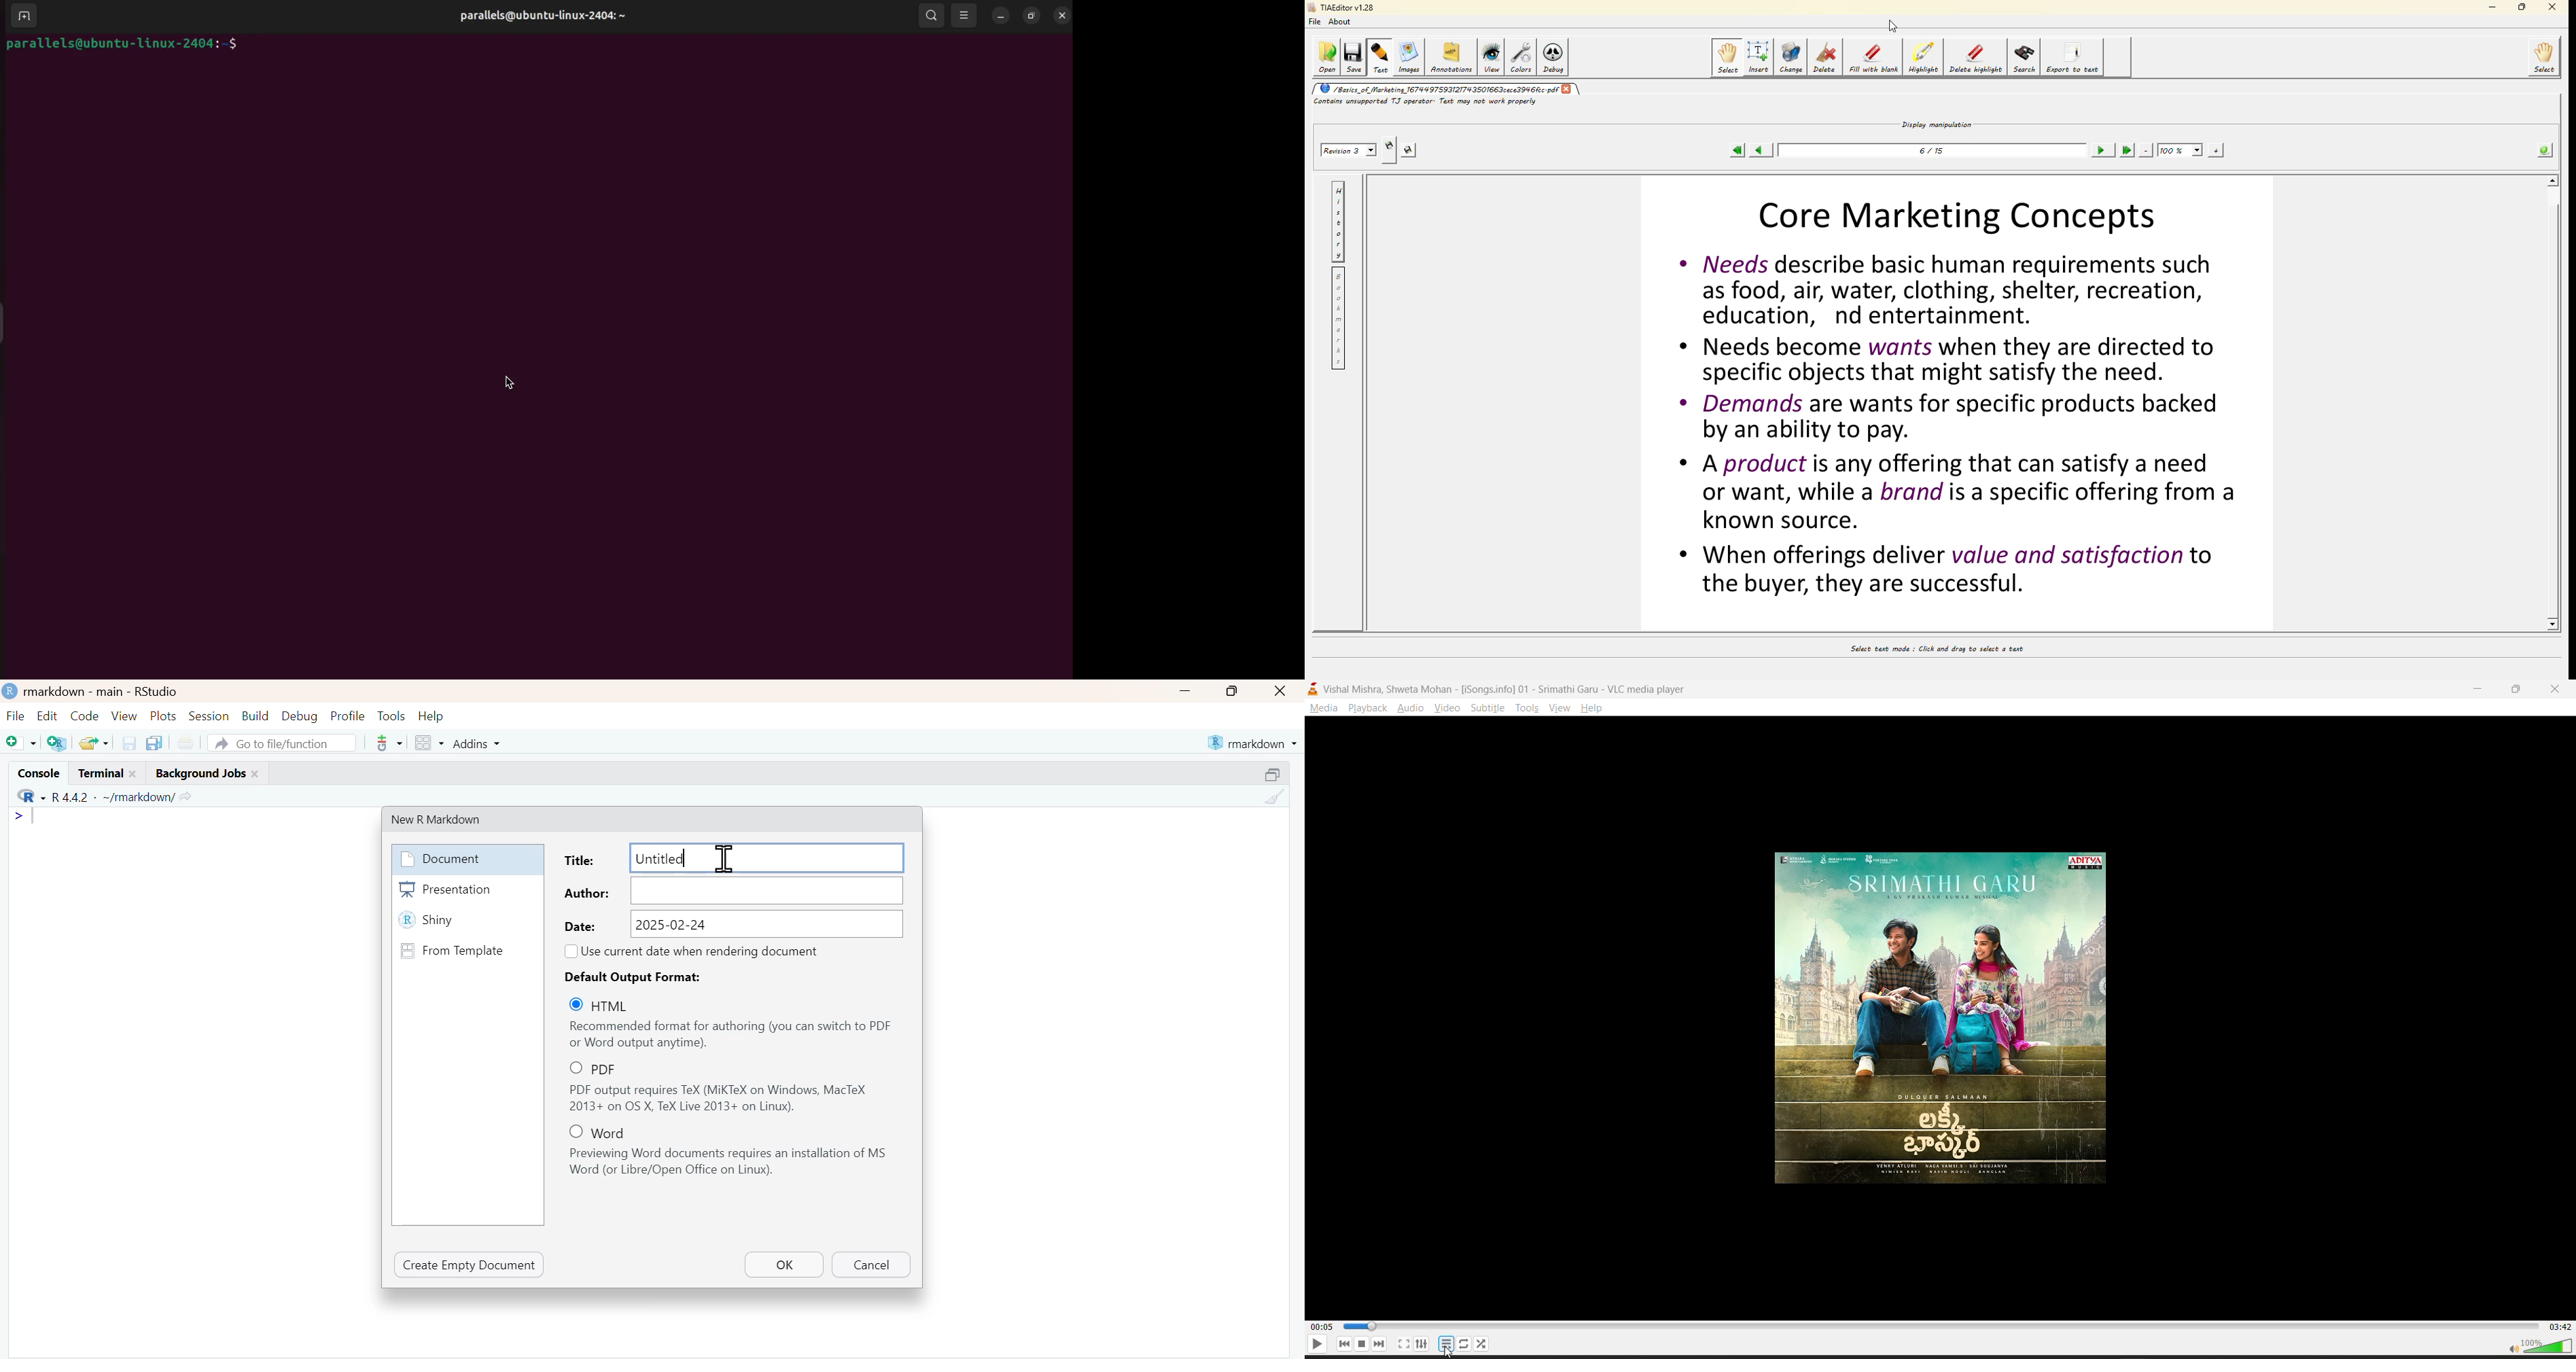  Describe the element at coordinates (299, 717) in the screenshot. I see `Debug` at that location.